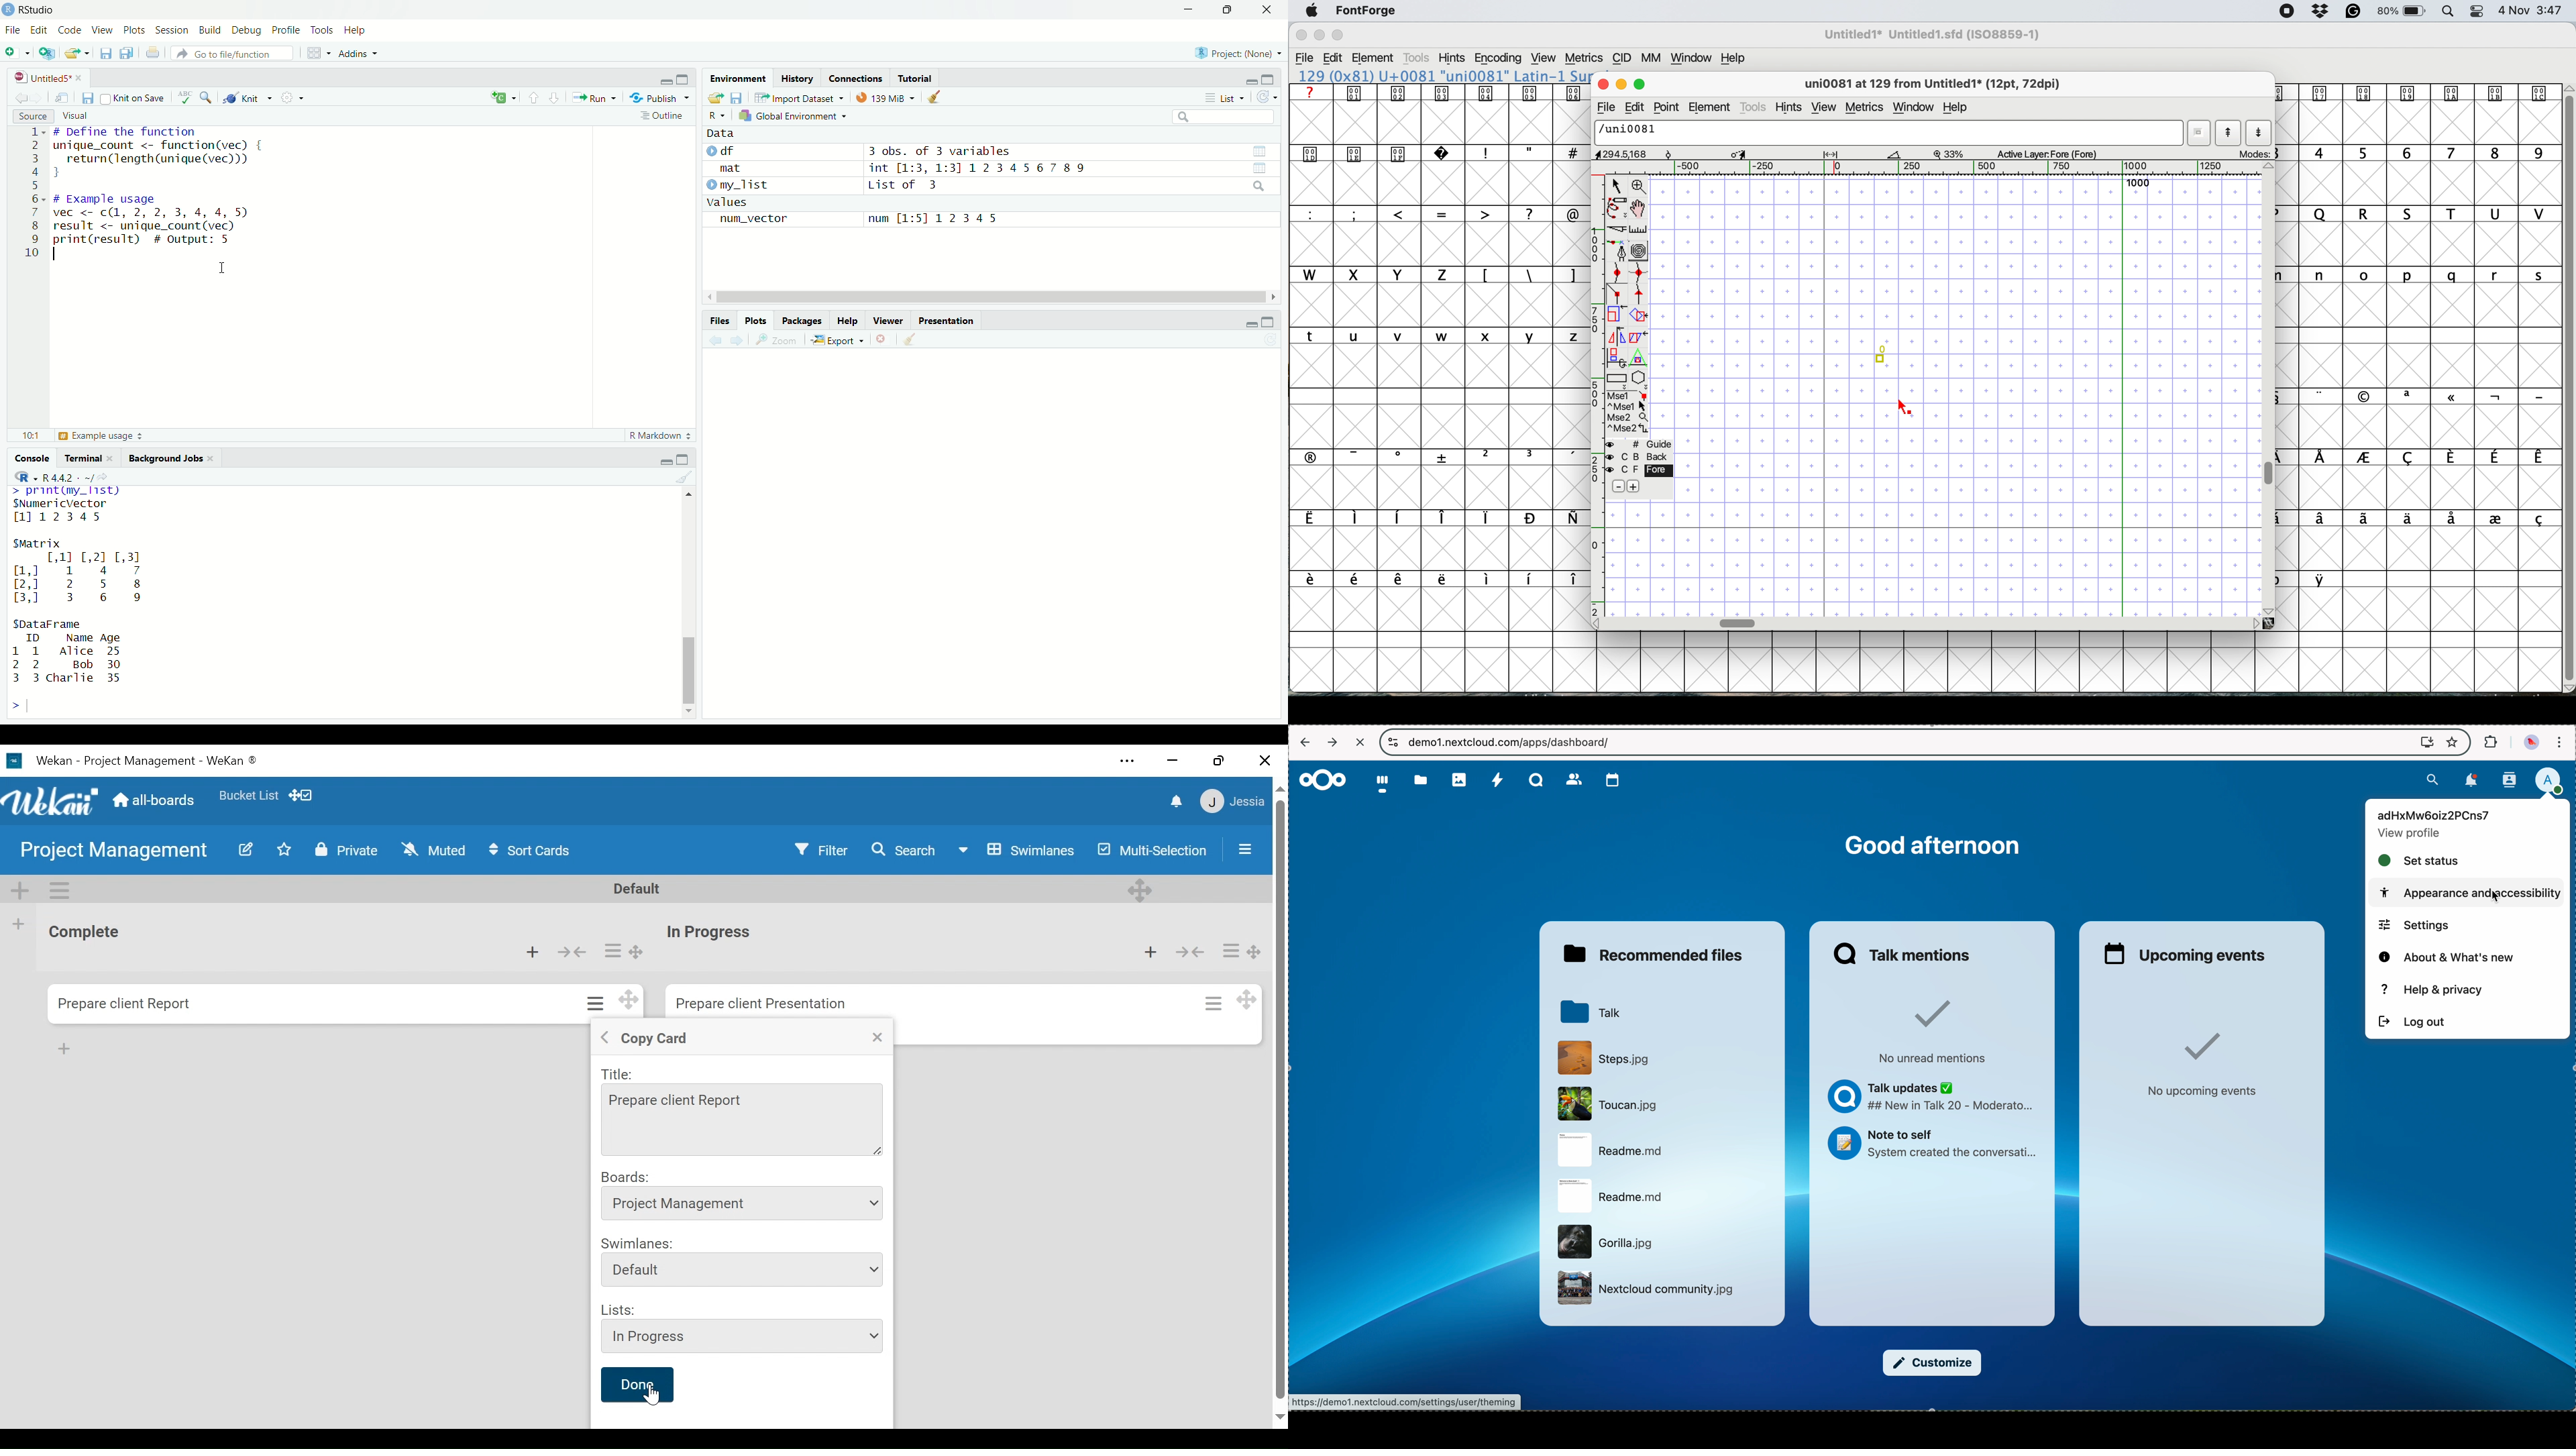 This screenshot has height=1456, width=2576. What do you see at coordinates (1937, 1145) in the screenshot?
I see `note to self` at bounding box center [1937, 1145].